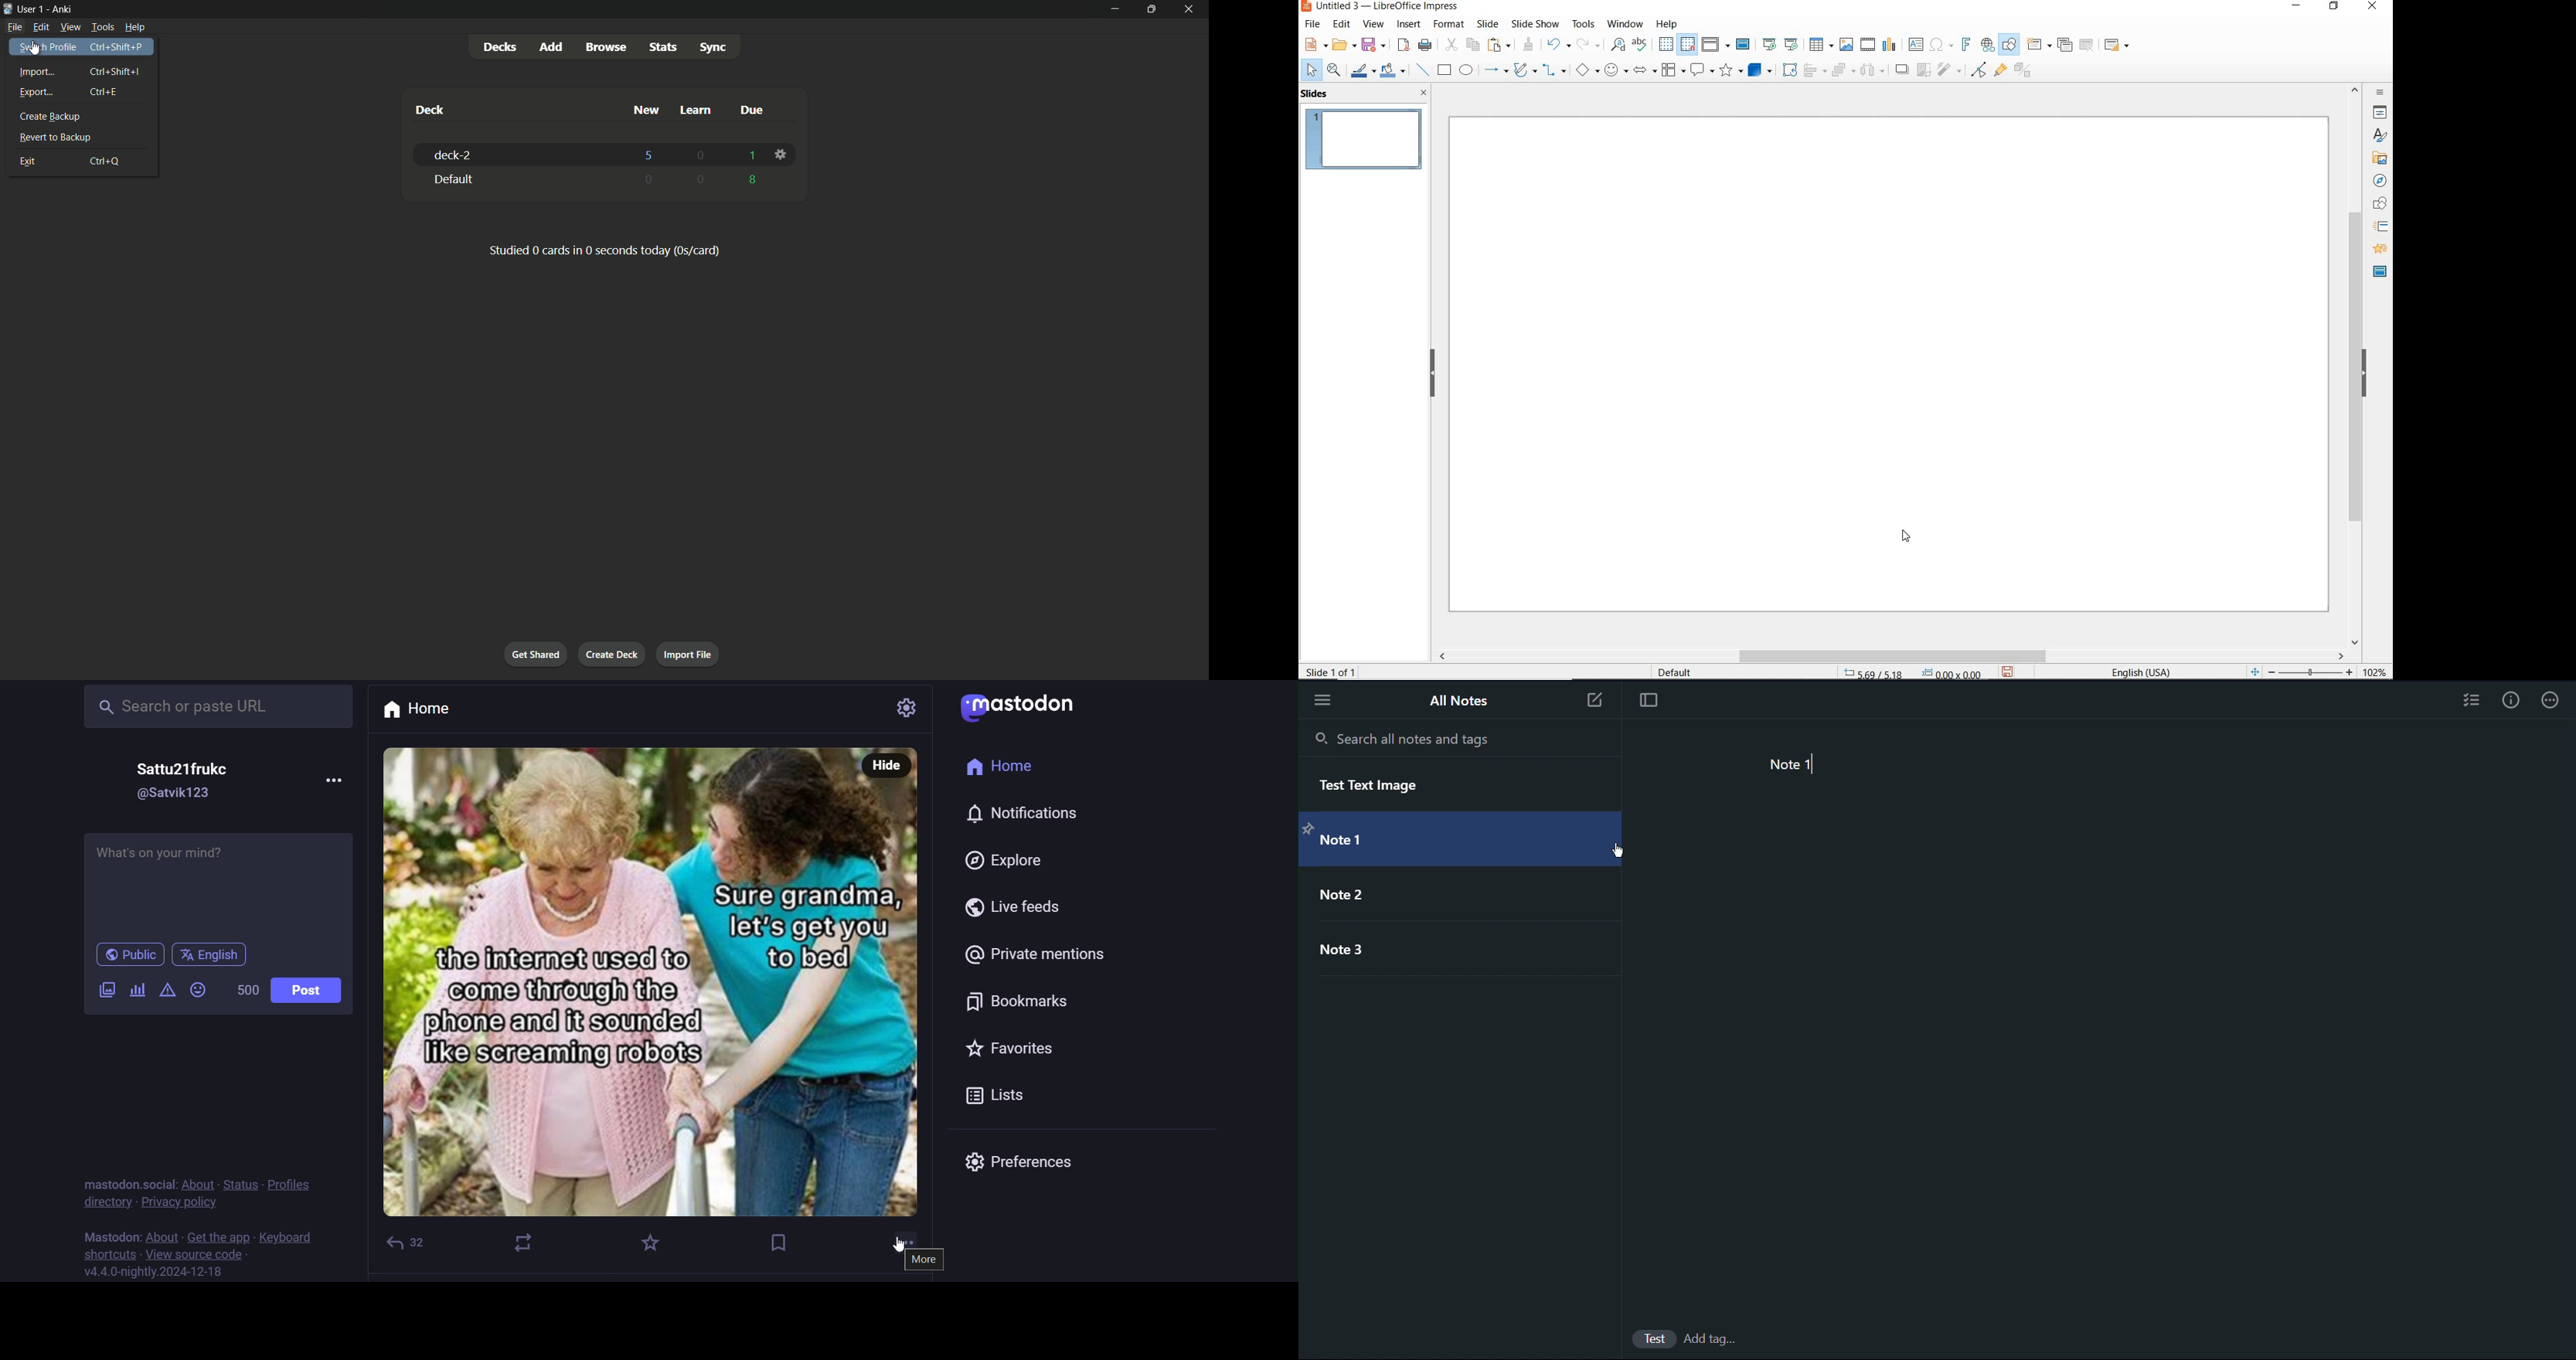 This screenshot has width=2576, height=1372. I want to click on ELLIPSE, so click(1467, 70).